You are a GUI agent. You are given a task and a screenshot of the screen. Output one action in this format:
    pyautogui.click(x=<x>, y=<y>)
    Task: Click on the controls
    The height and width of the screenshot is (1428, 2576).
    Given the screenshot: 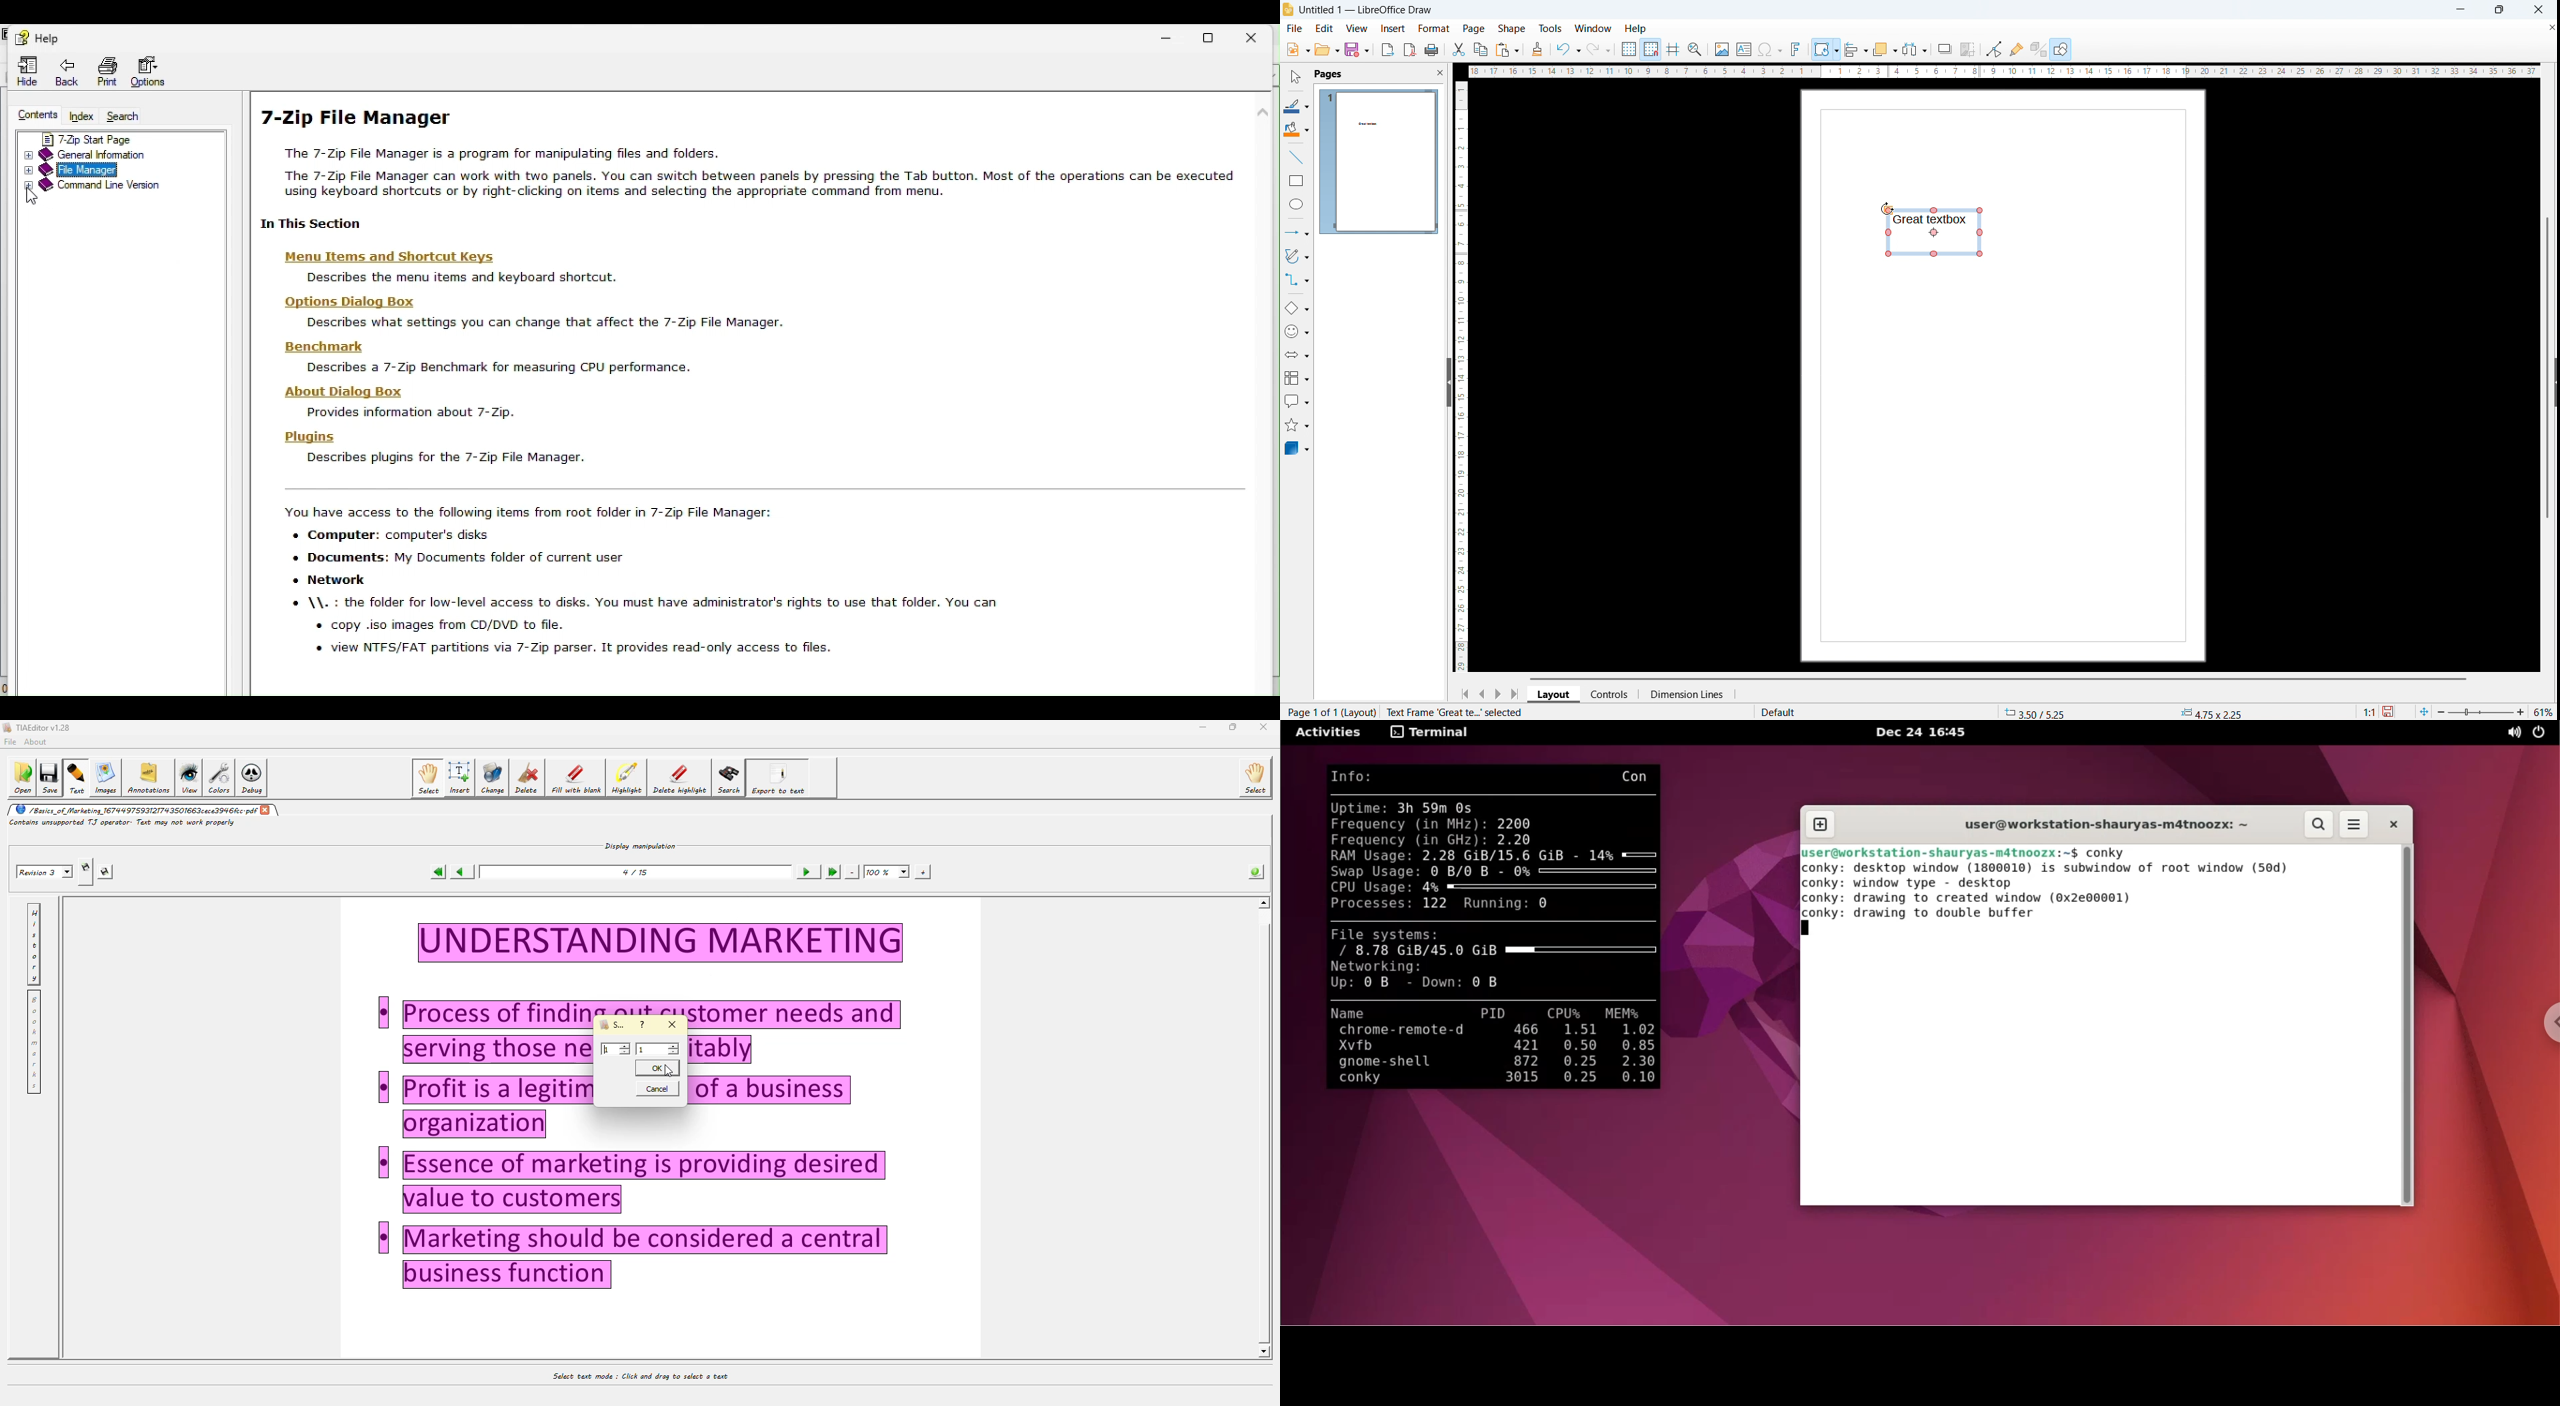 What is the action you would take?
    pyautogui.click(x=1611, y=694)
    